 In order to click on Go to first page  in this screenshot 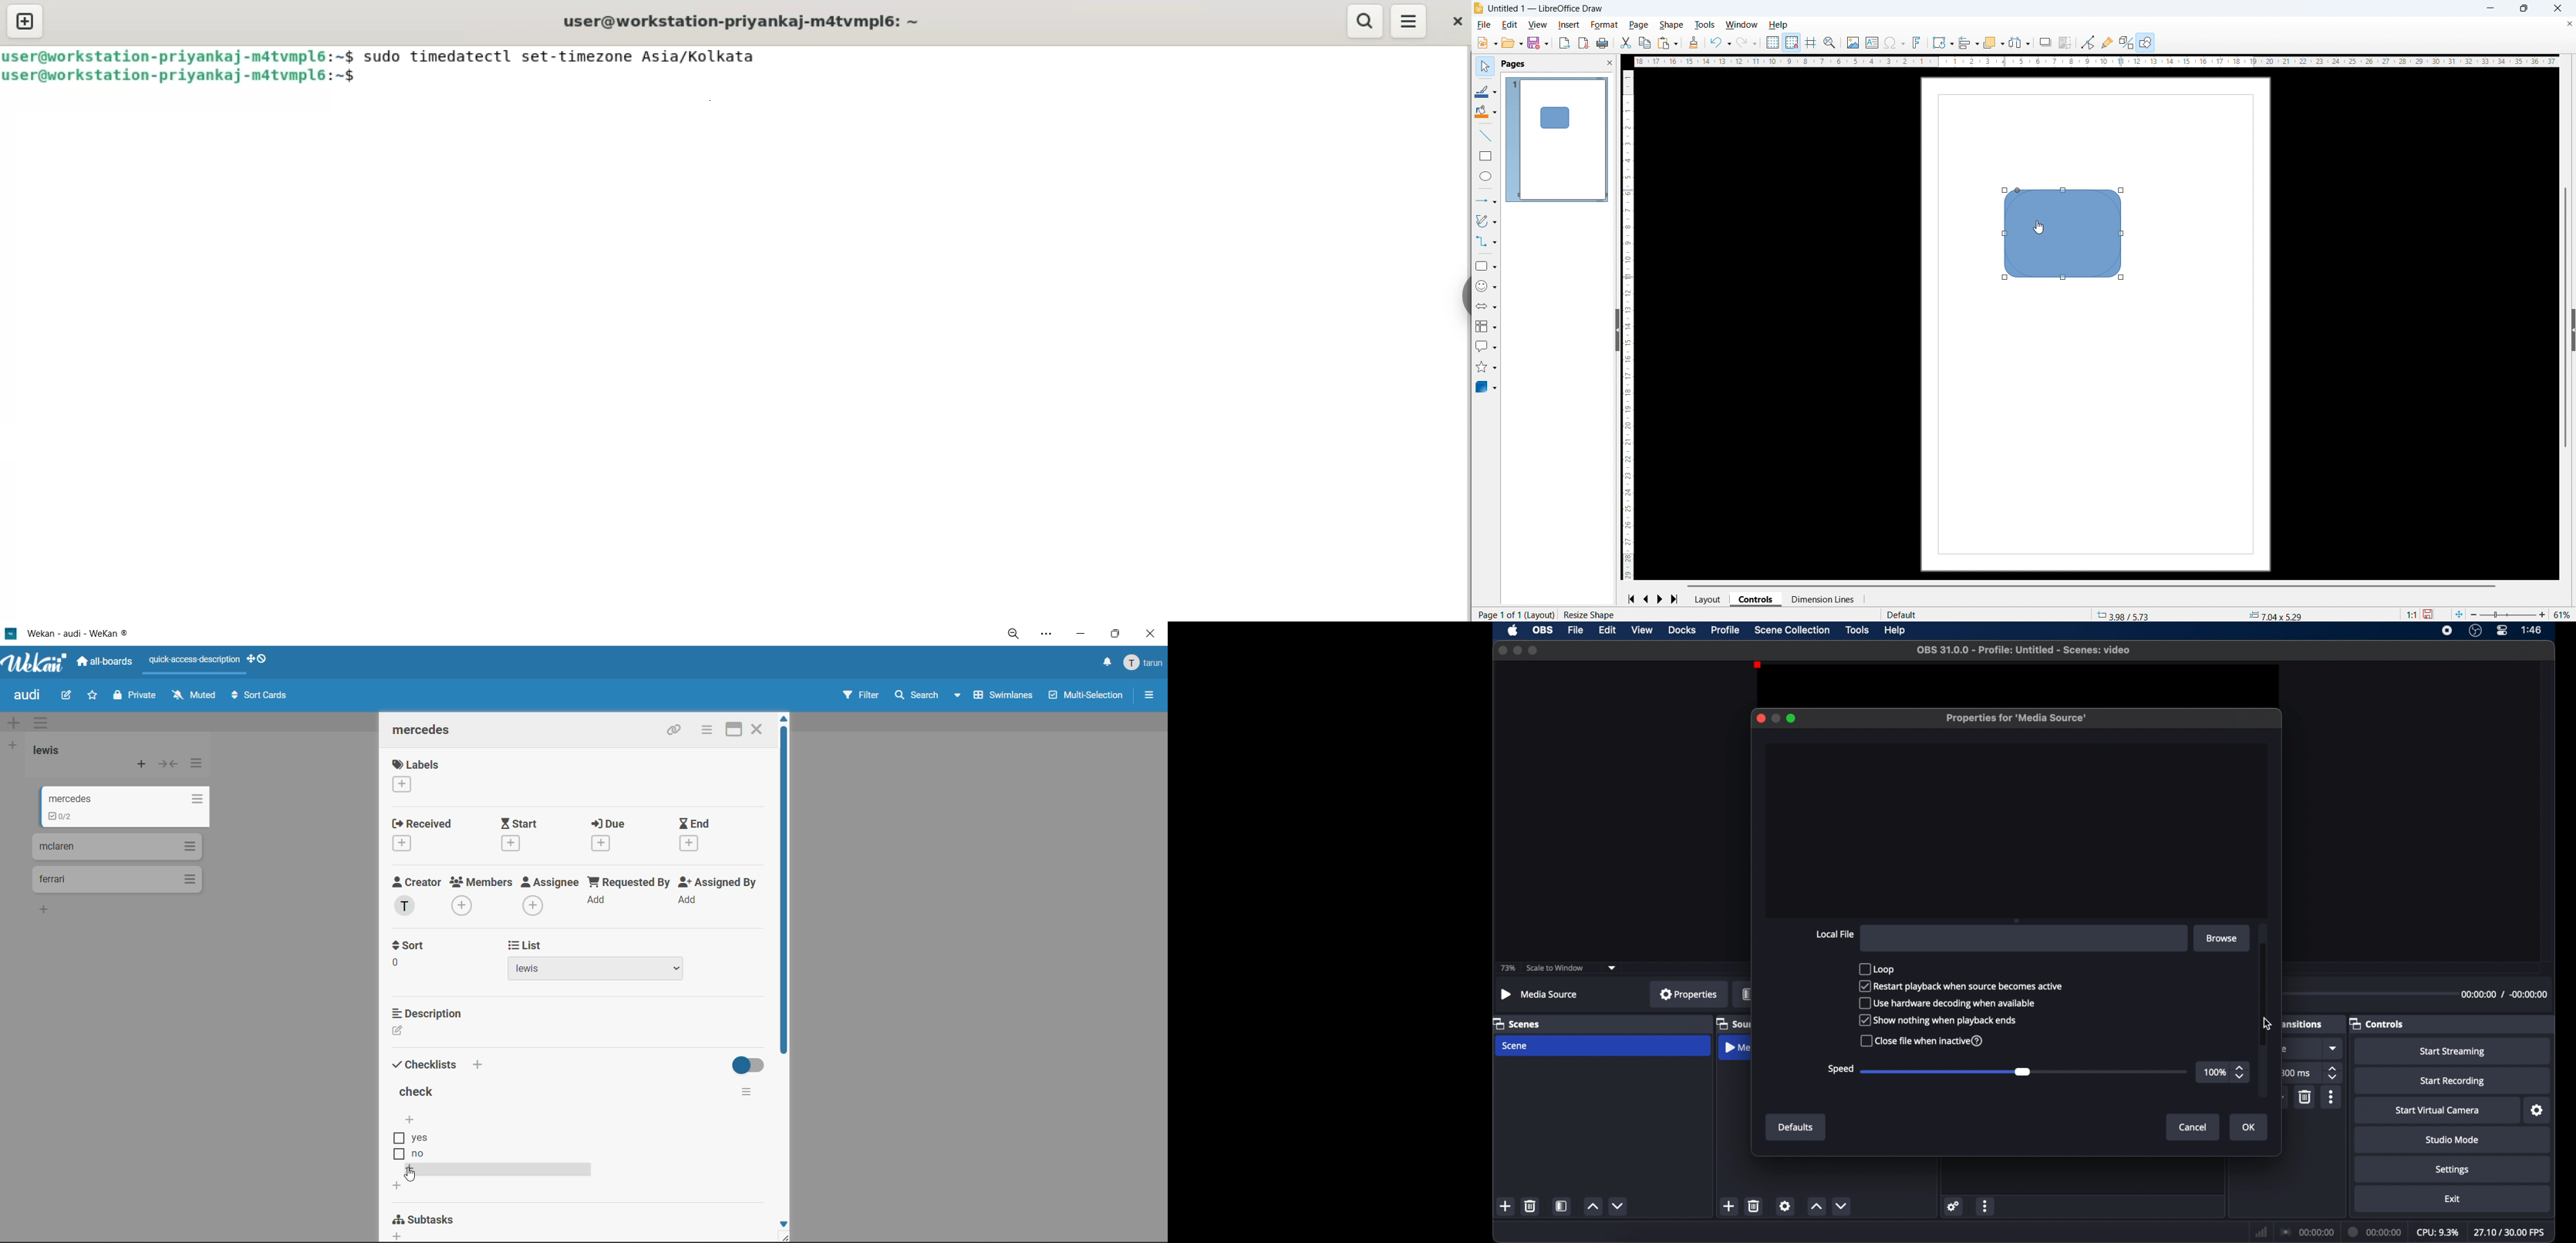, I will do `click(1631, 600)`.